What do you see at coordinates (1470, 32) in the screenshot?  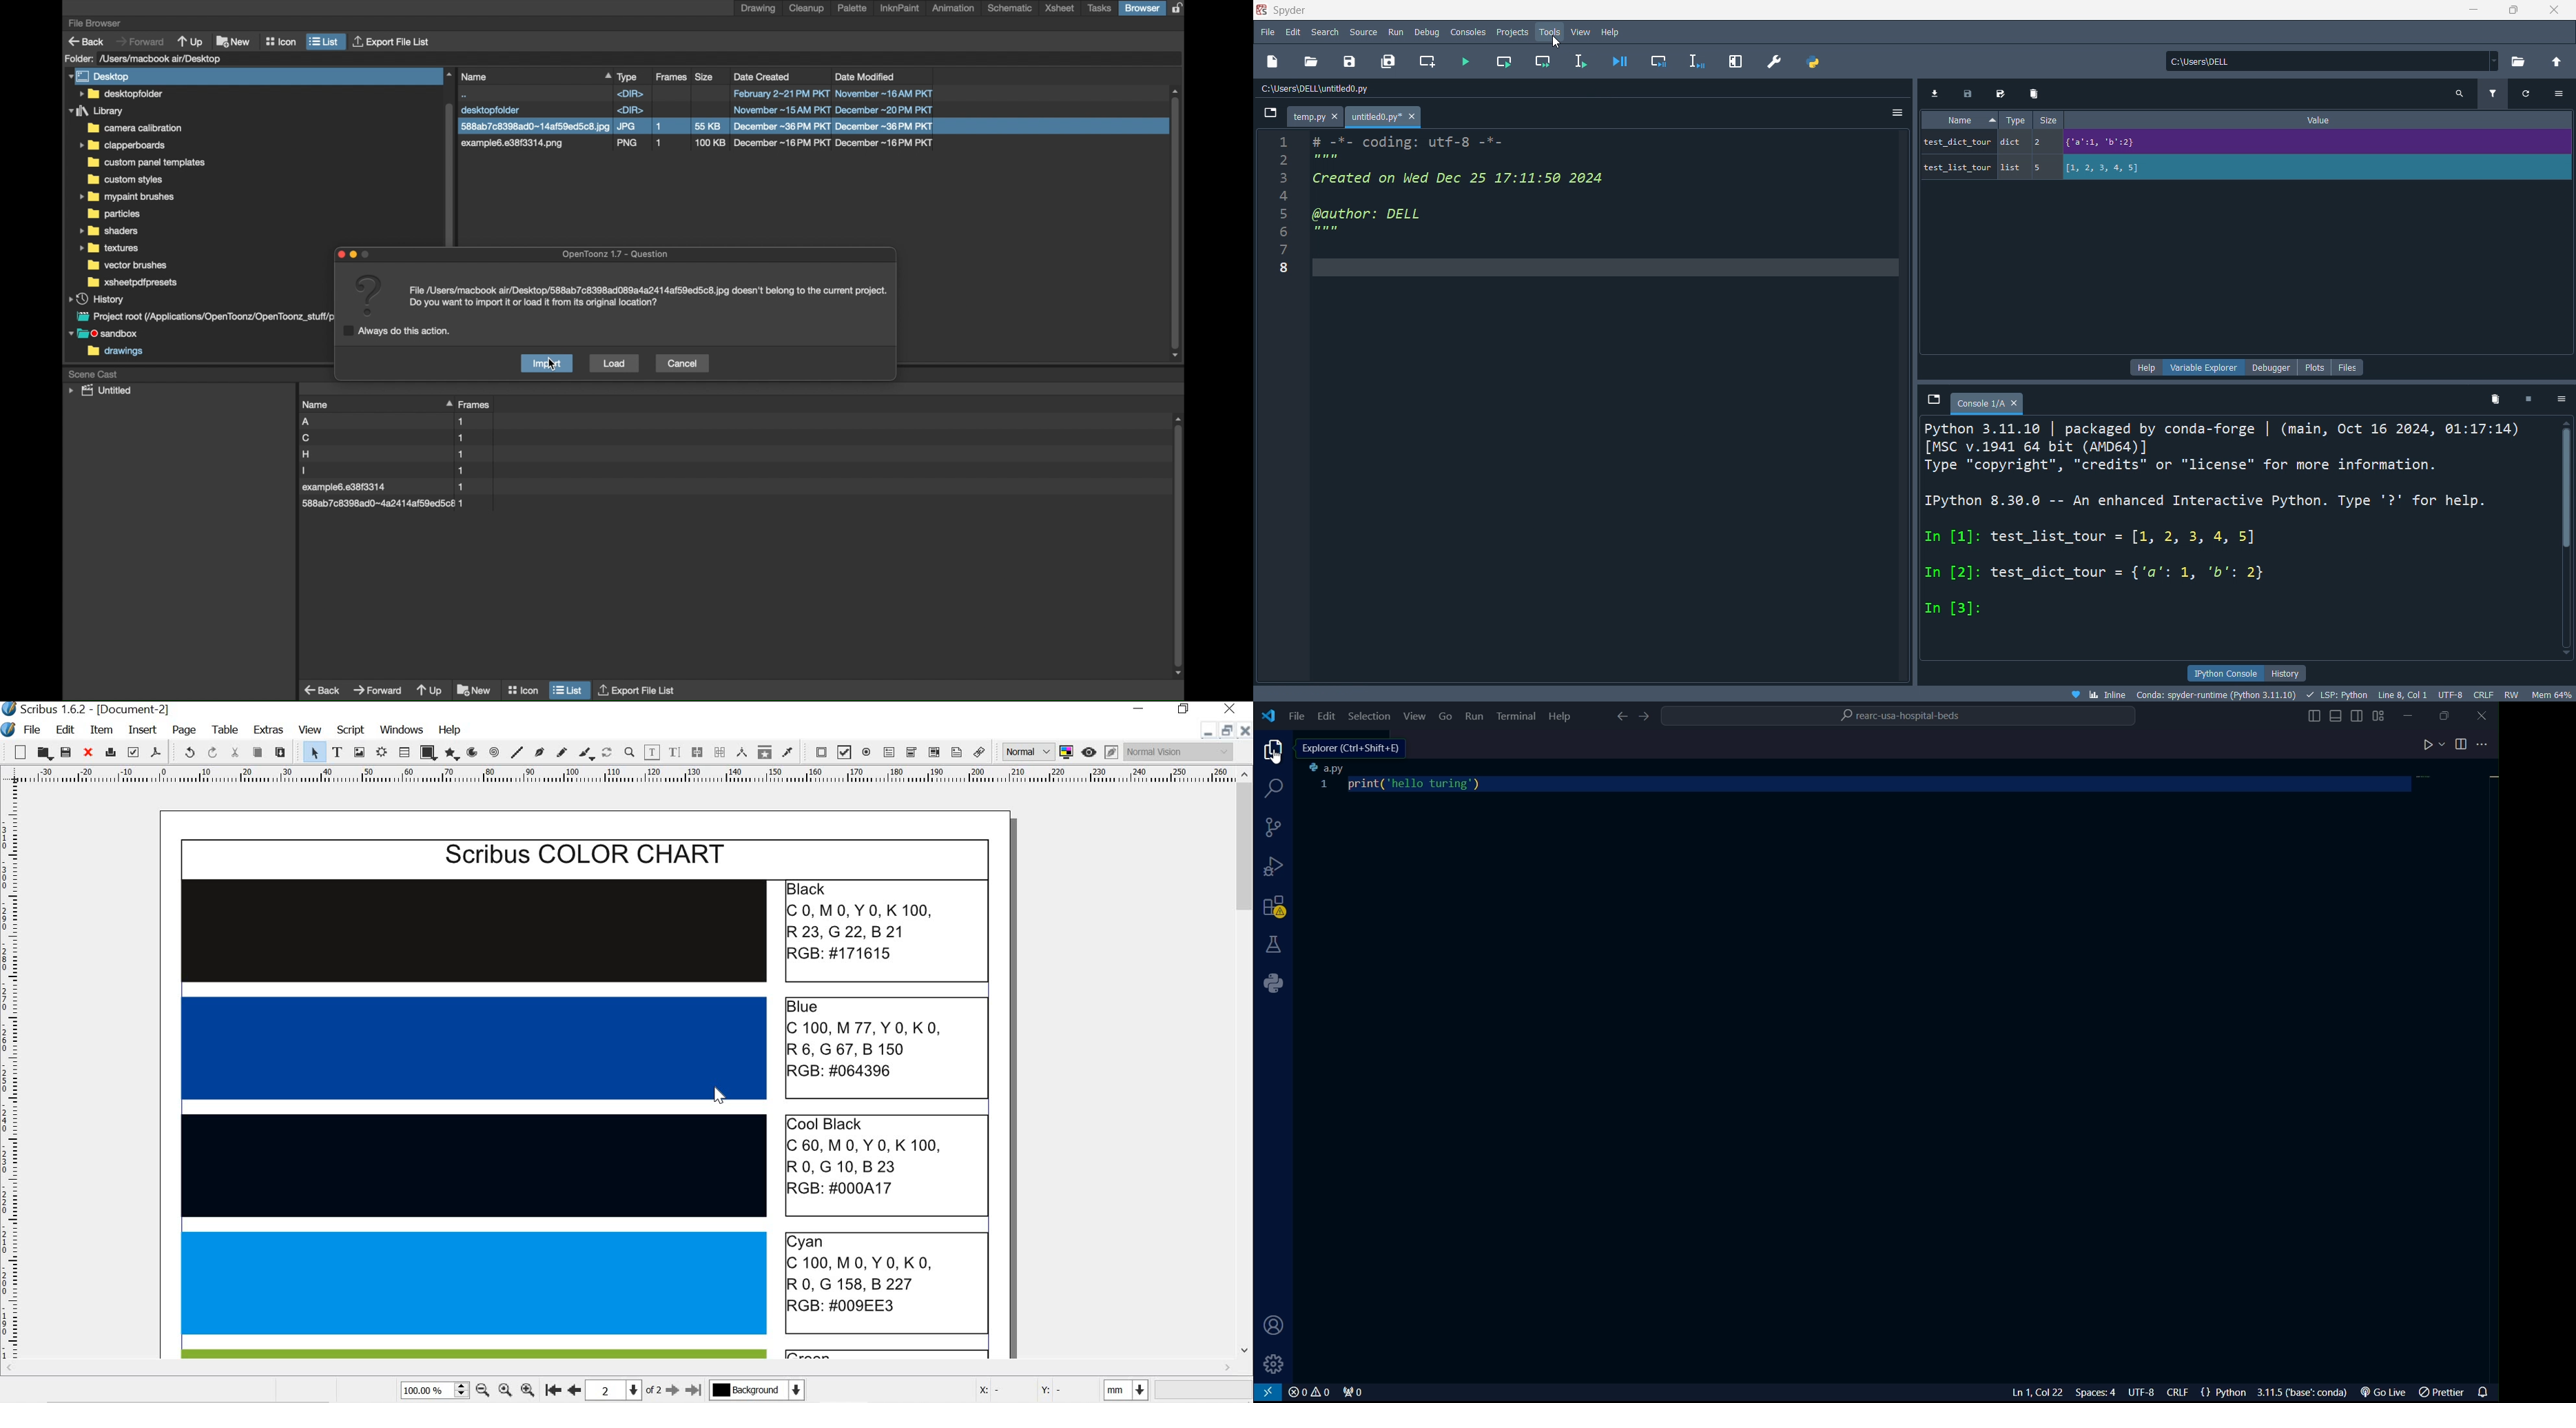 I see `consoles` at bounding box center [1470, 32].